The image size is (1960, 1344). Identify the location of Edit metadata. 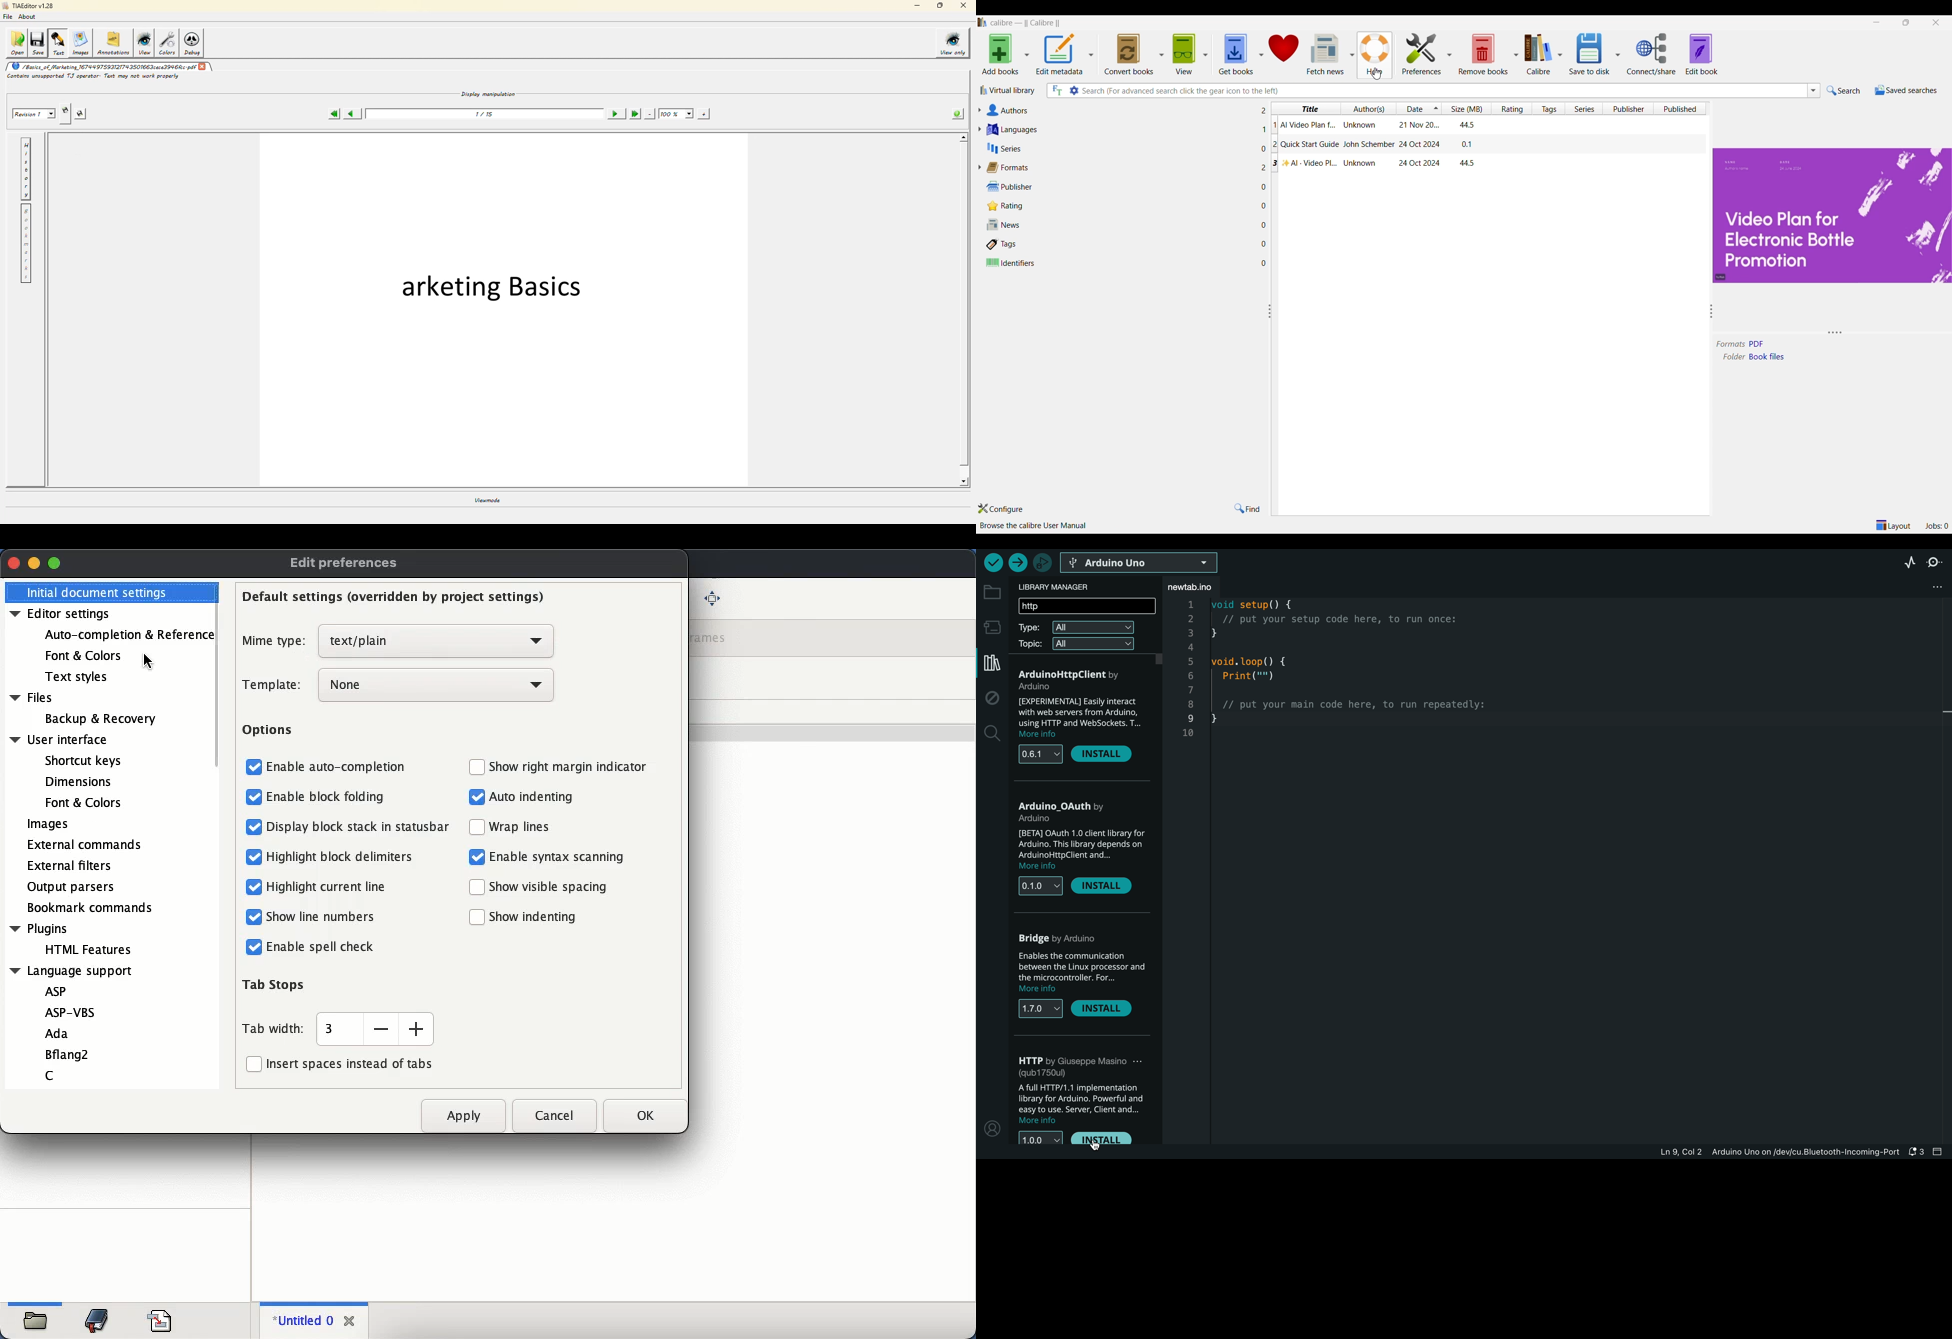
(1060, 55).